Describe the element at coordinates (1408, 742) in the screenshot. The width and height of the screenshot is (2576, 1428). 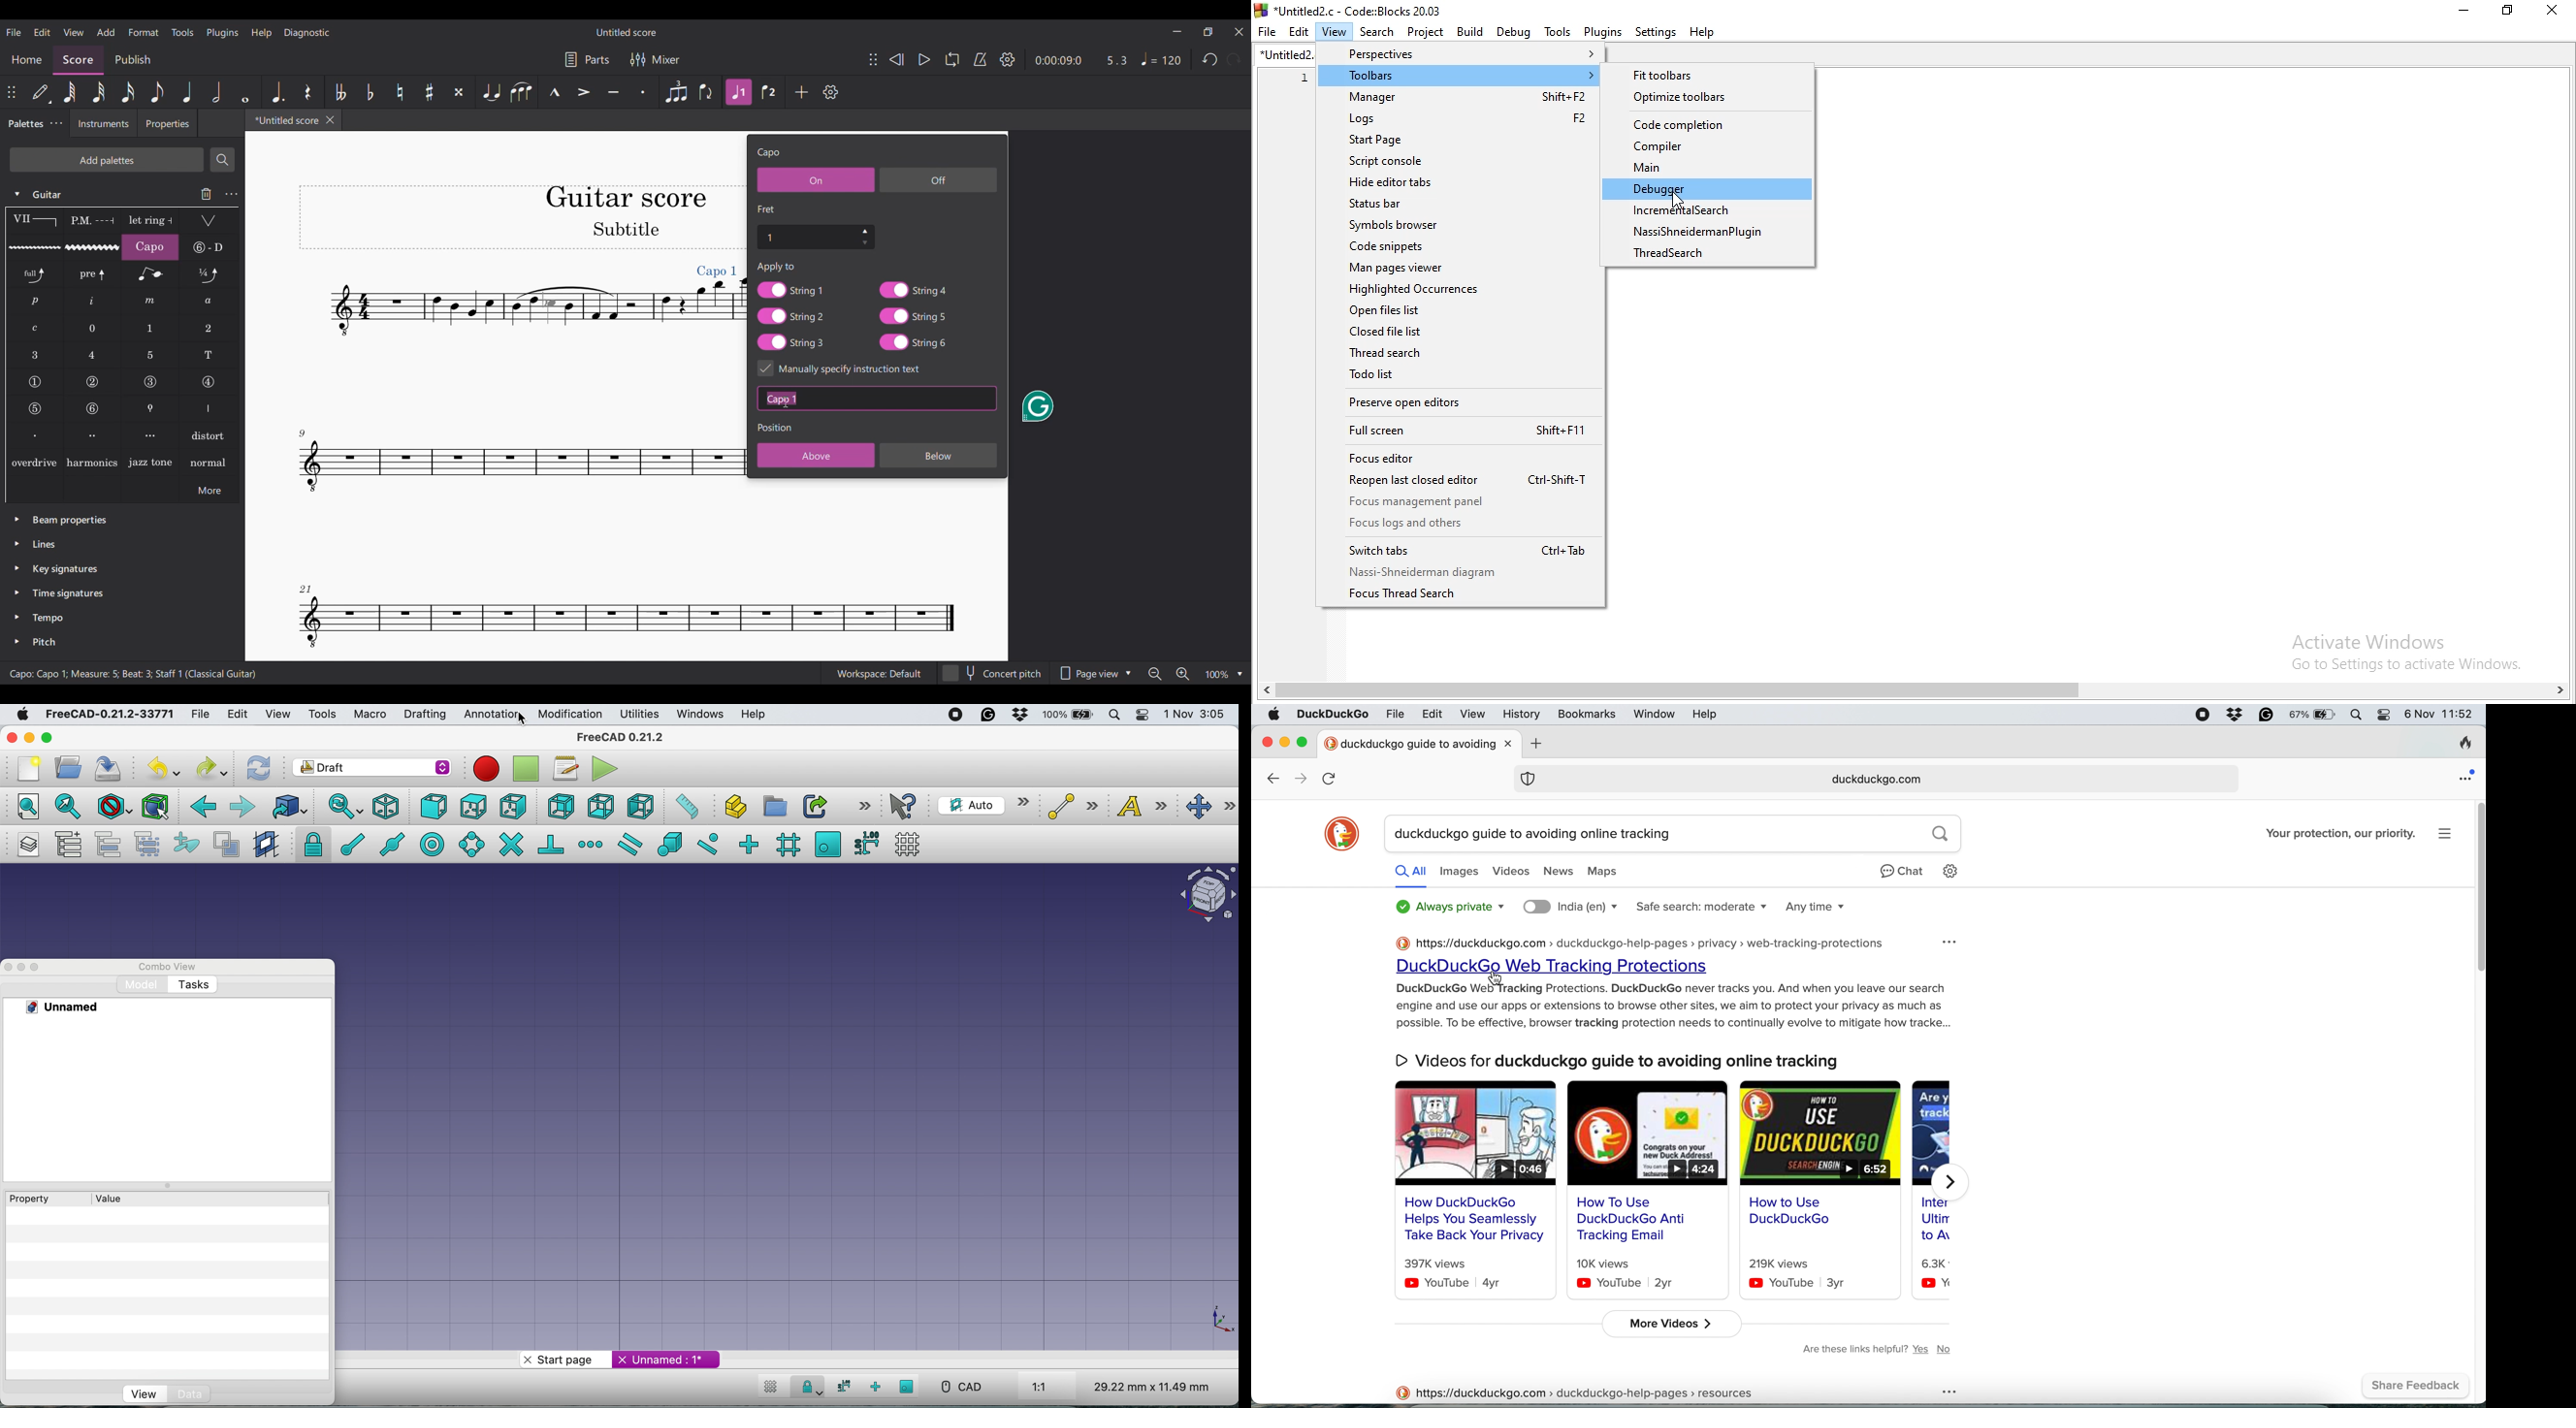
I see `new tab` at that location.